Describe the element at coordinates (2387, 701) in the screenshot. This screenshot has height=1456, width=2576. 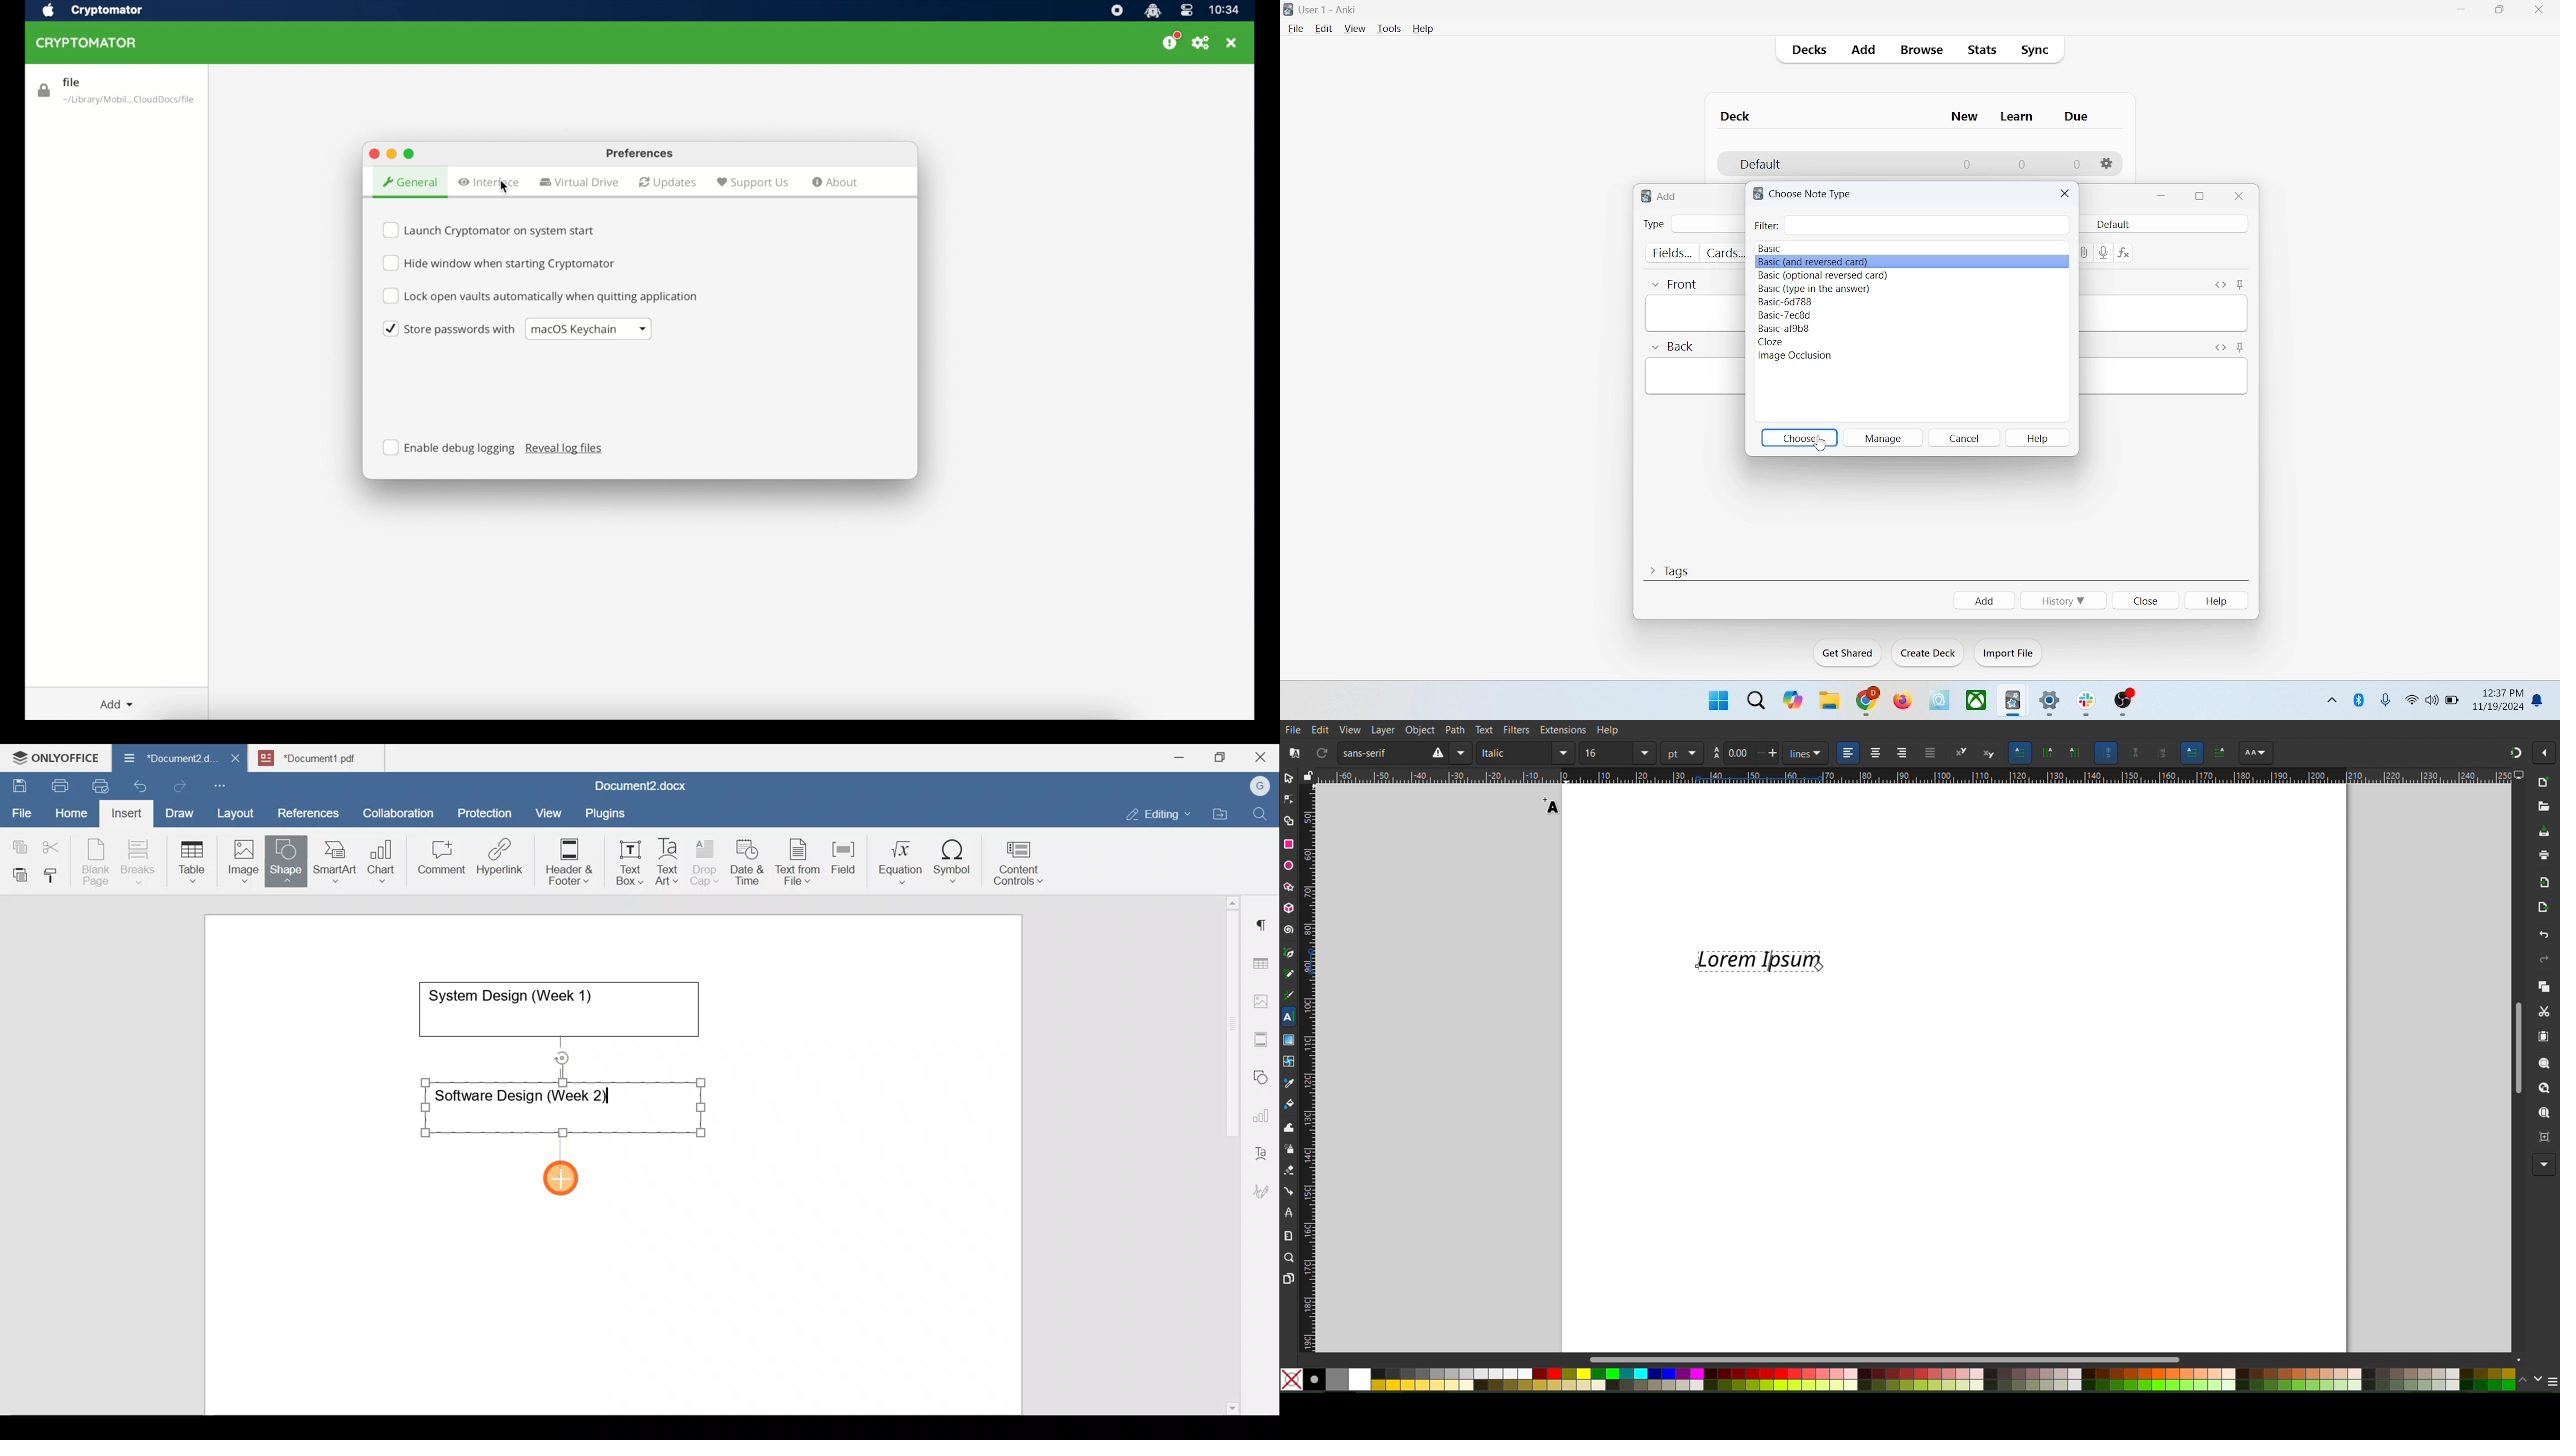
I see `microphone` at that location.